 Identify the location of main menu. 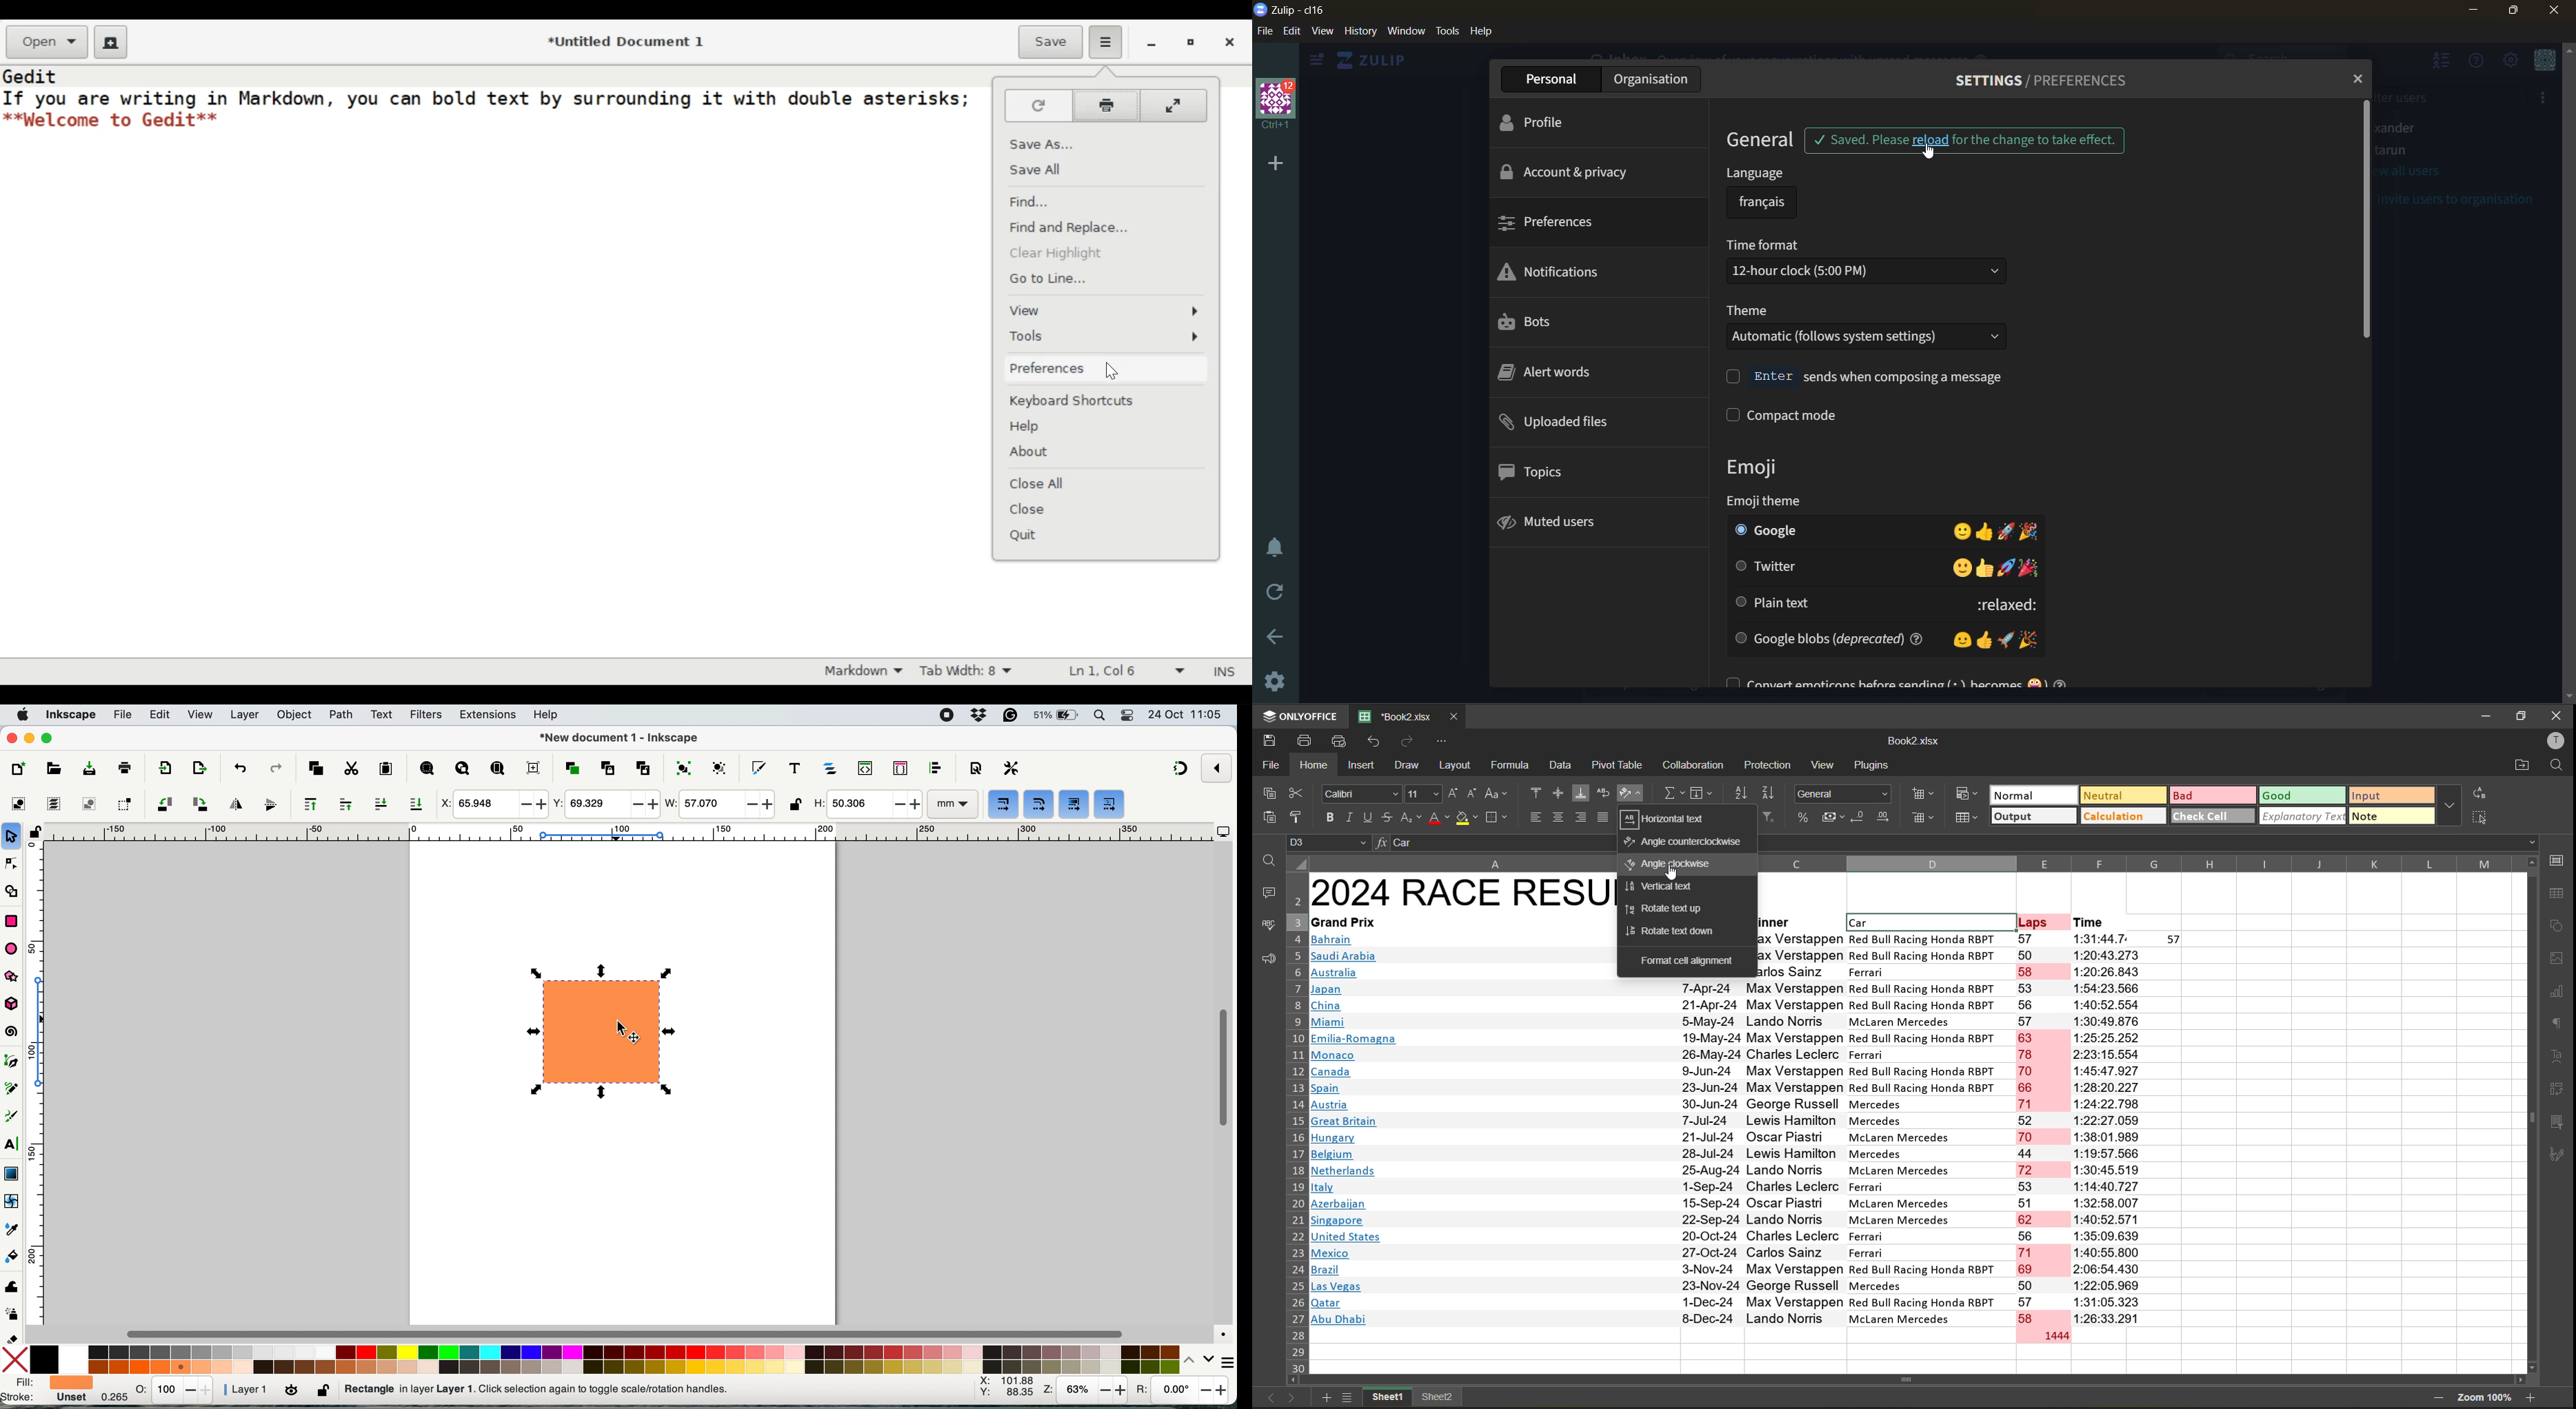
(2513, 63).